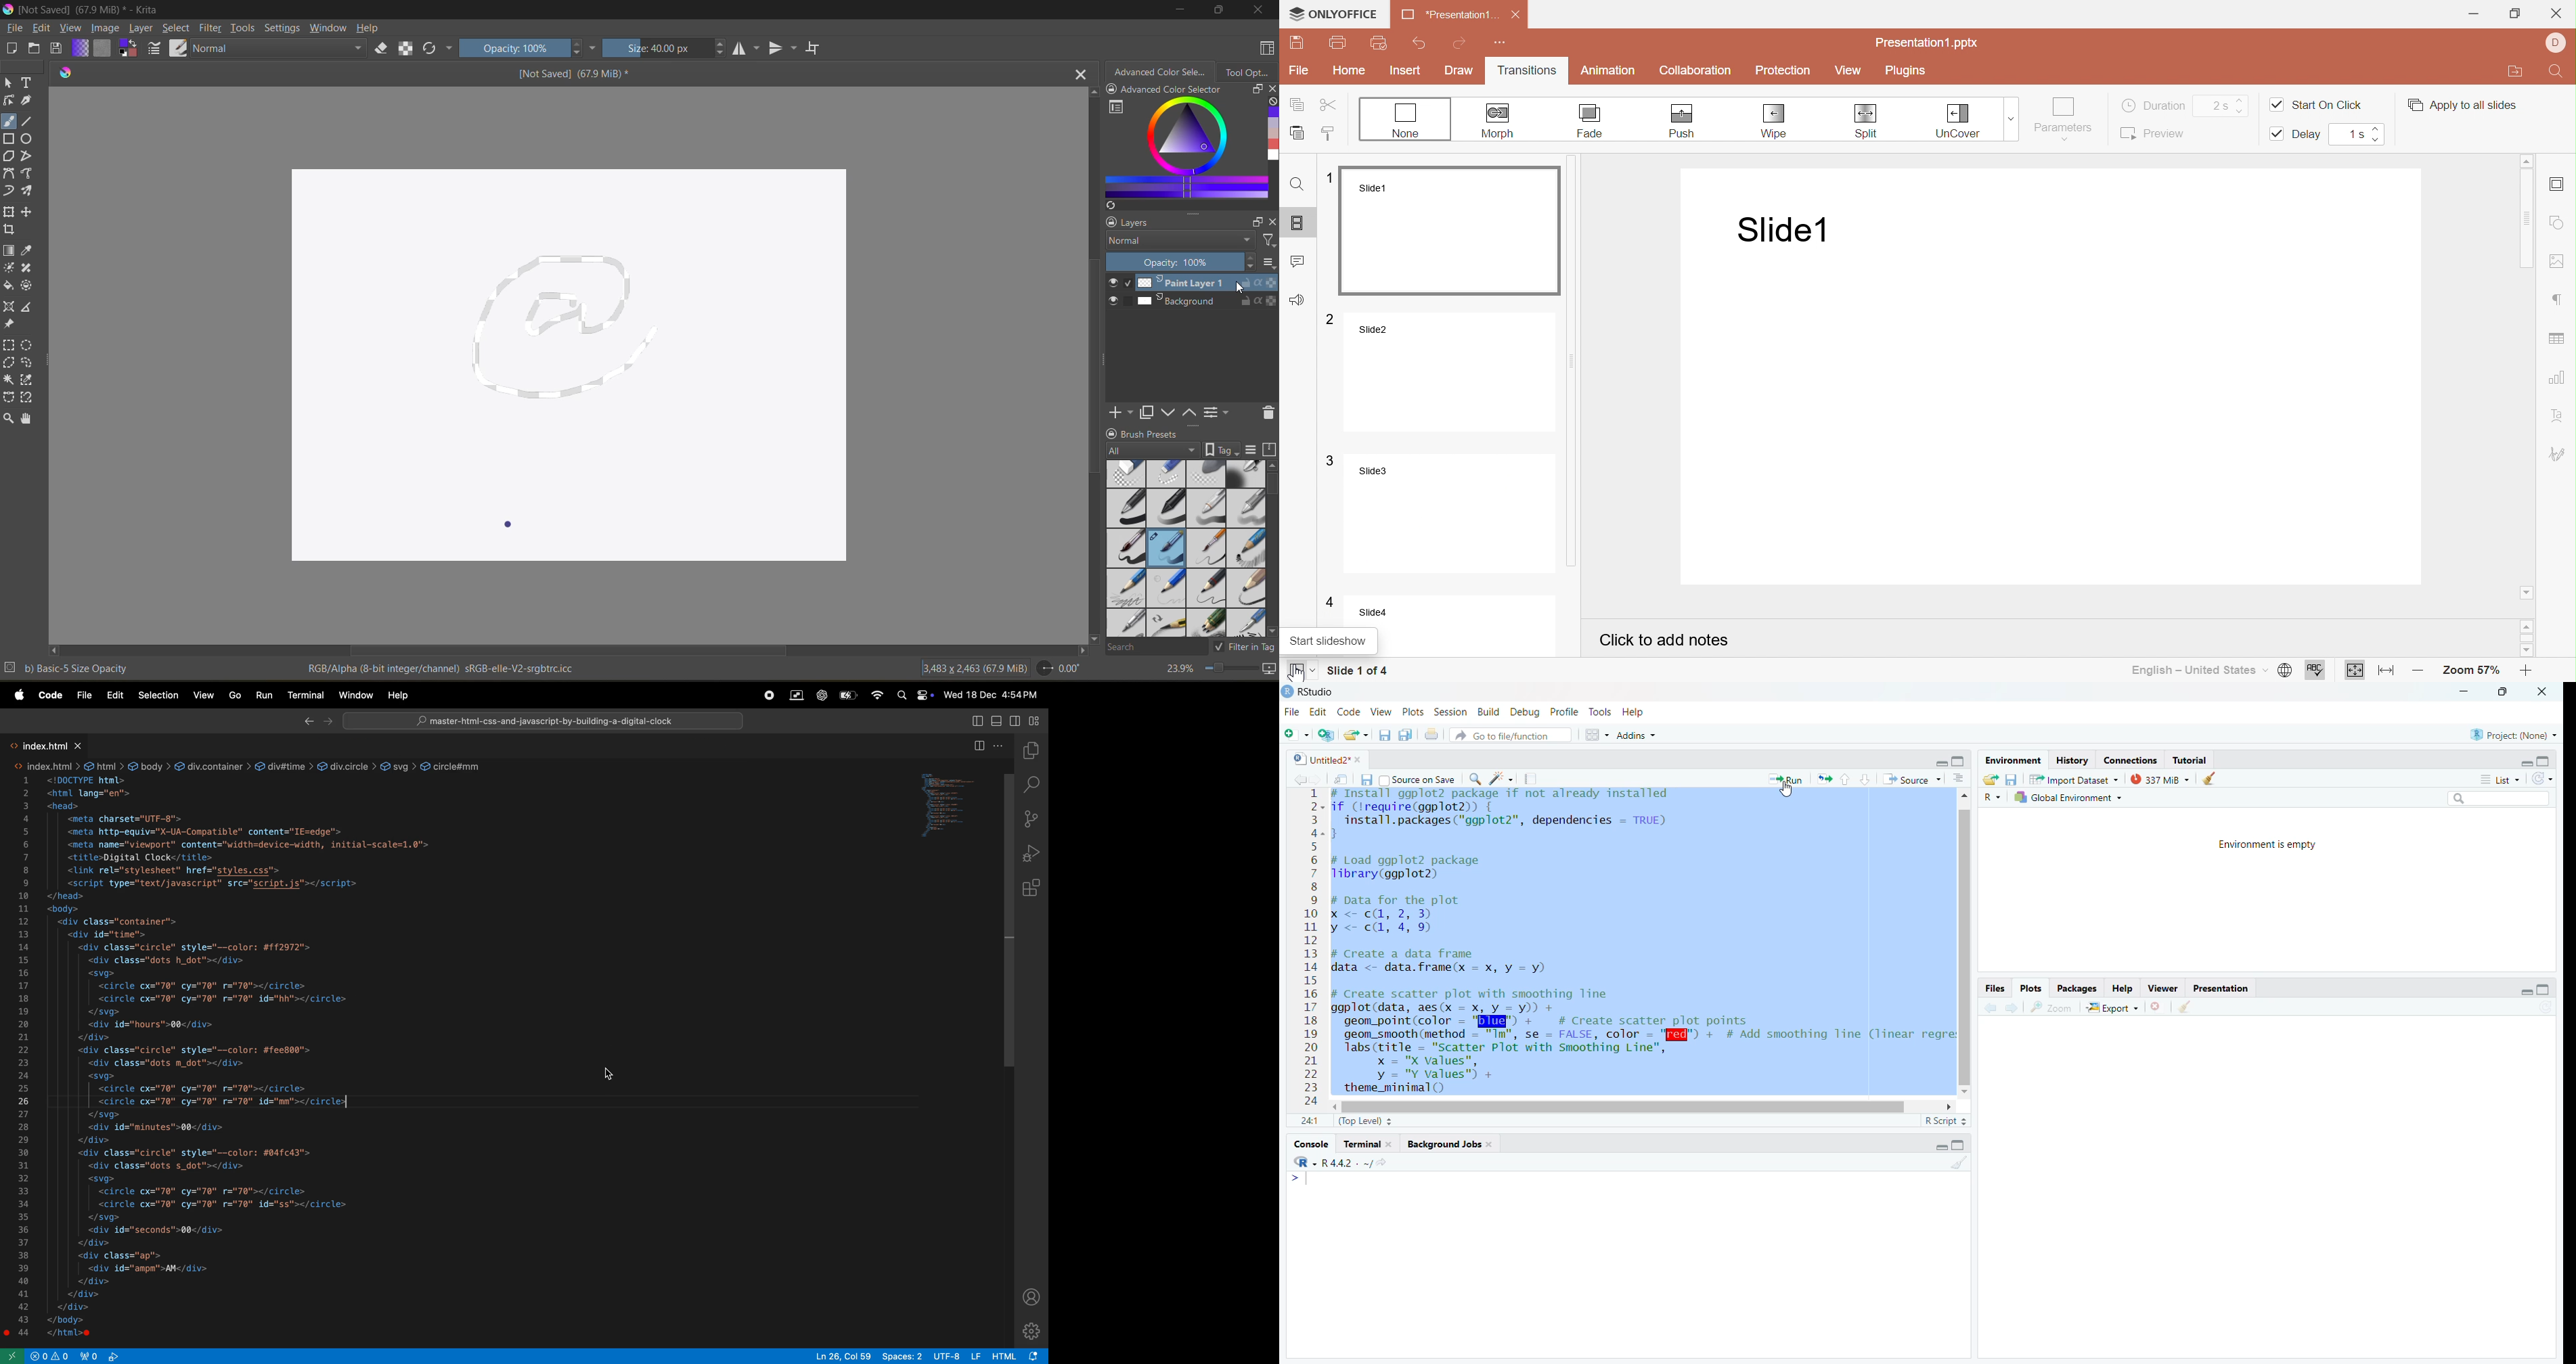 This screenshot has height=1372, width=2576. Describe the element at coordinates (1384, 735) in the screenshot. I see `save current document` at that location.